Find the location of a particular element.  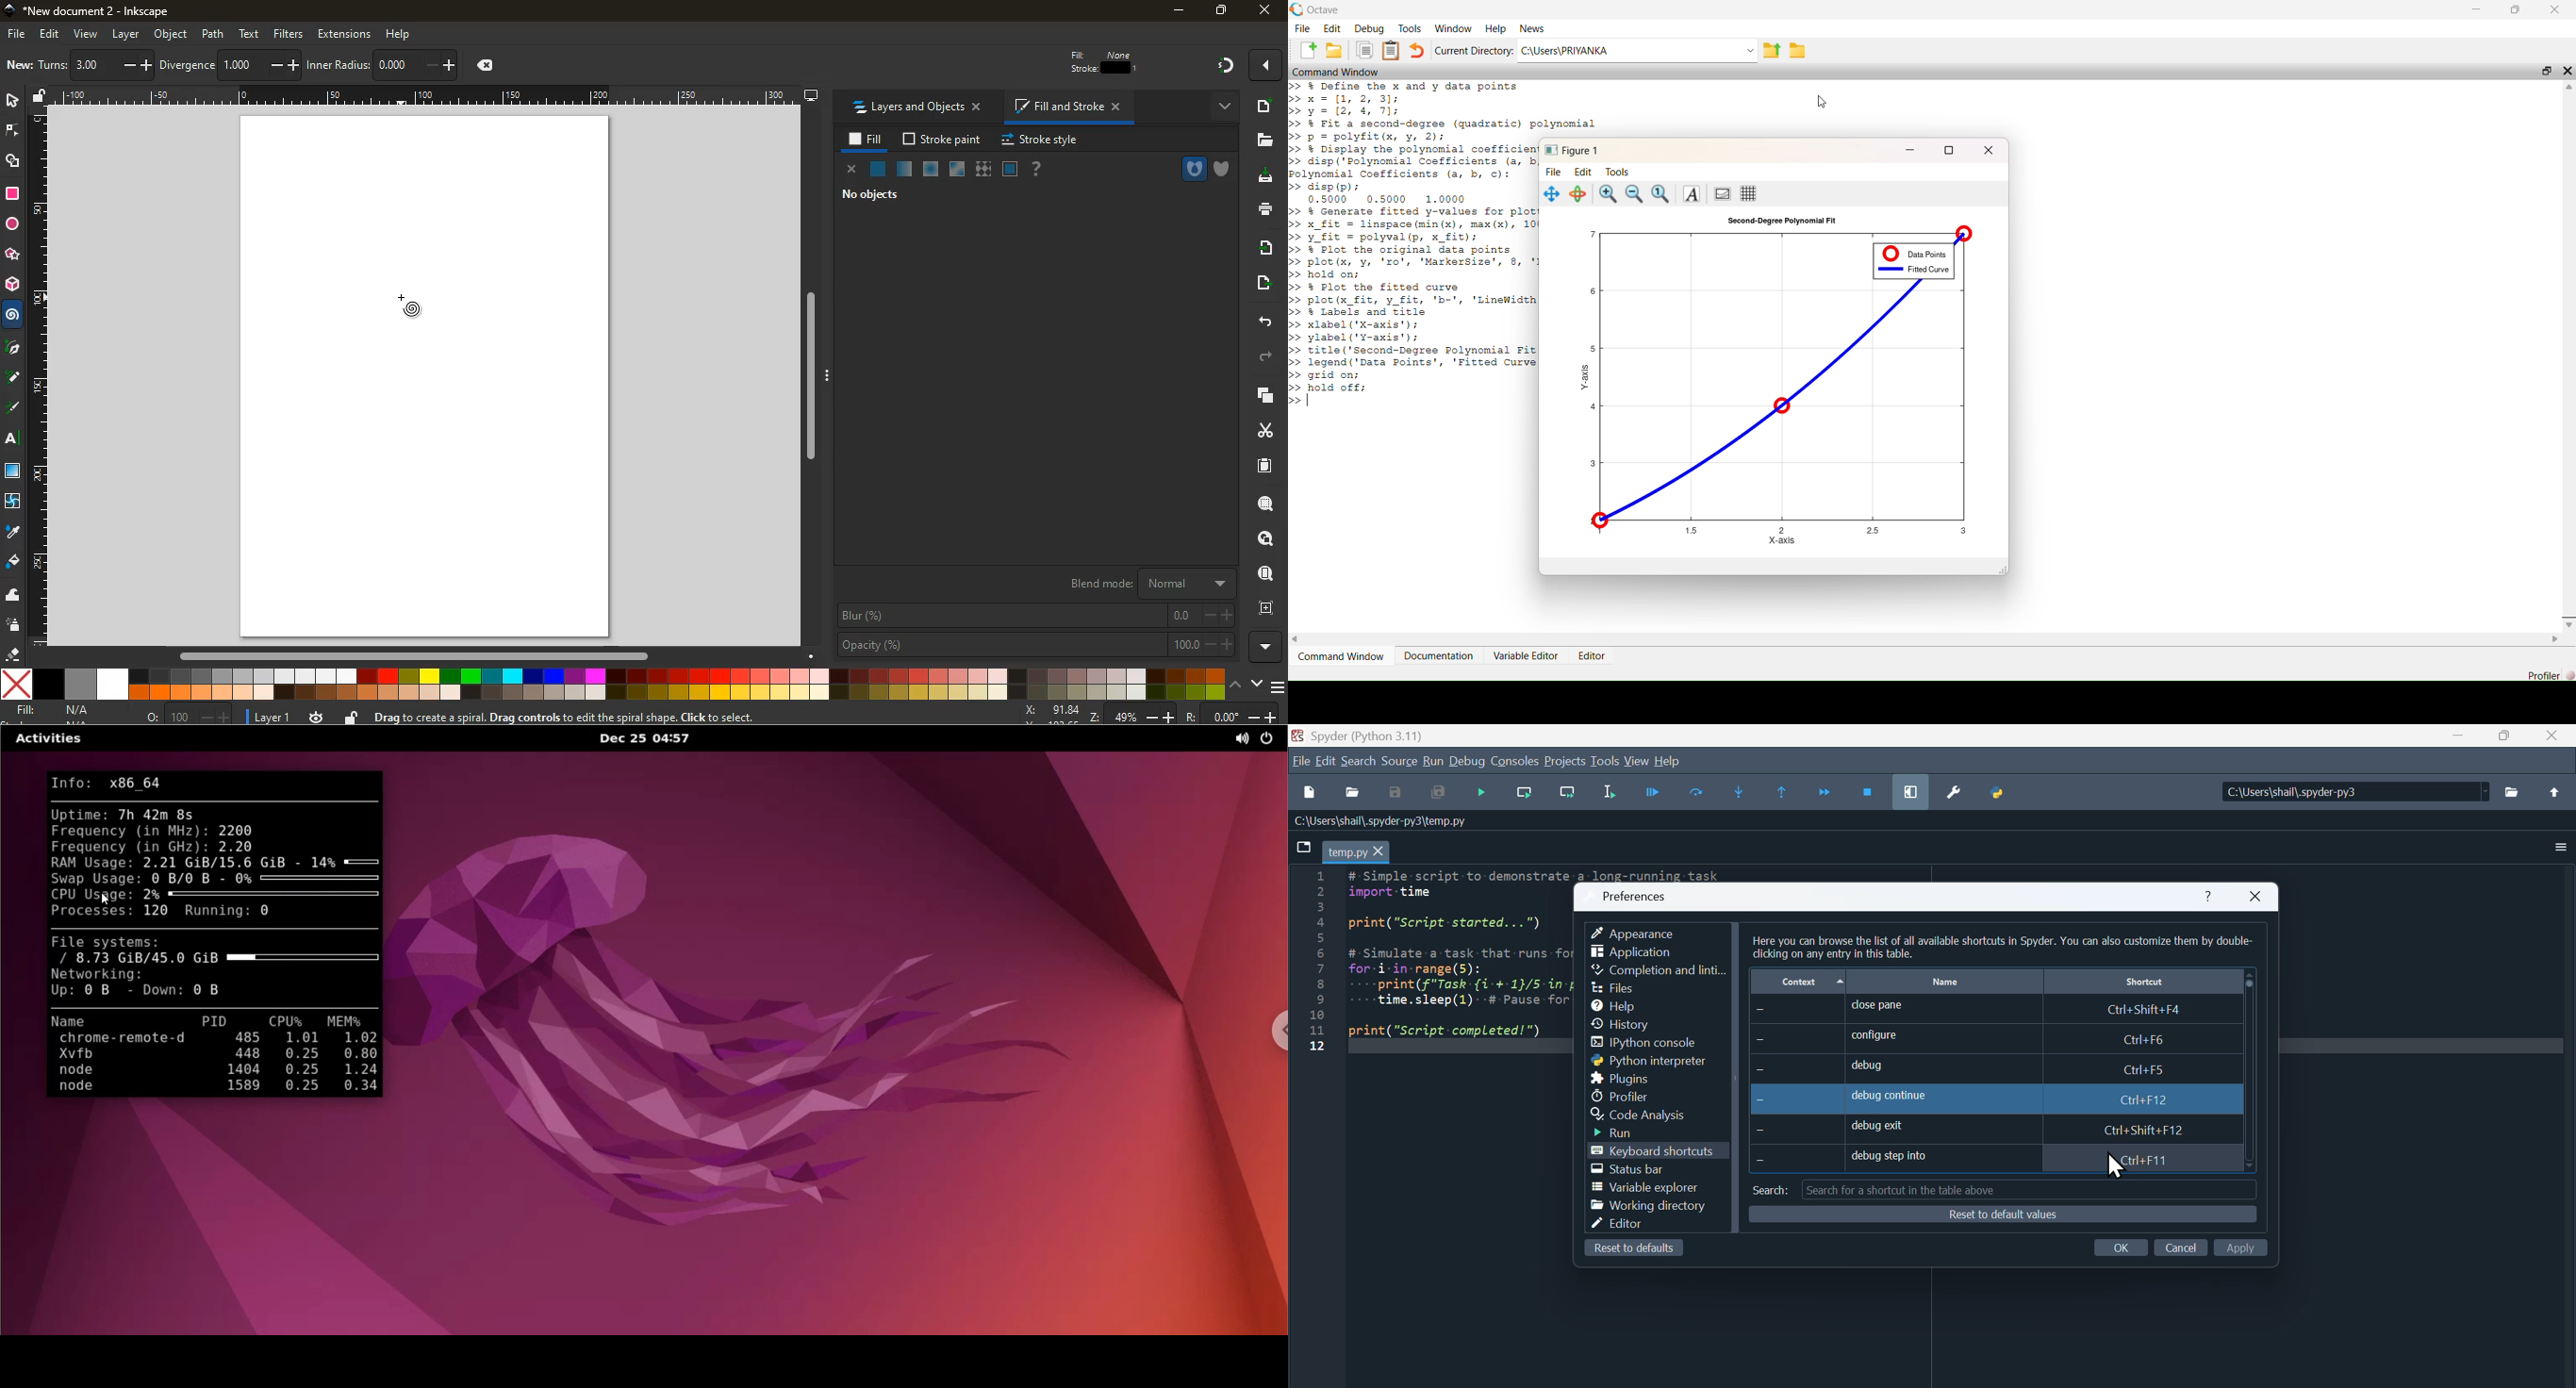

hole is located at coordinates (1185, 169).